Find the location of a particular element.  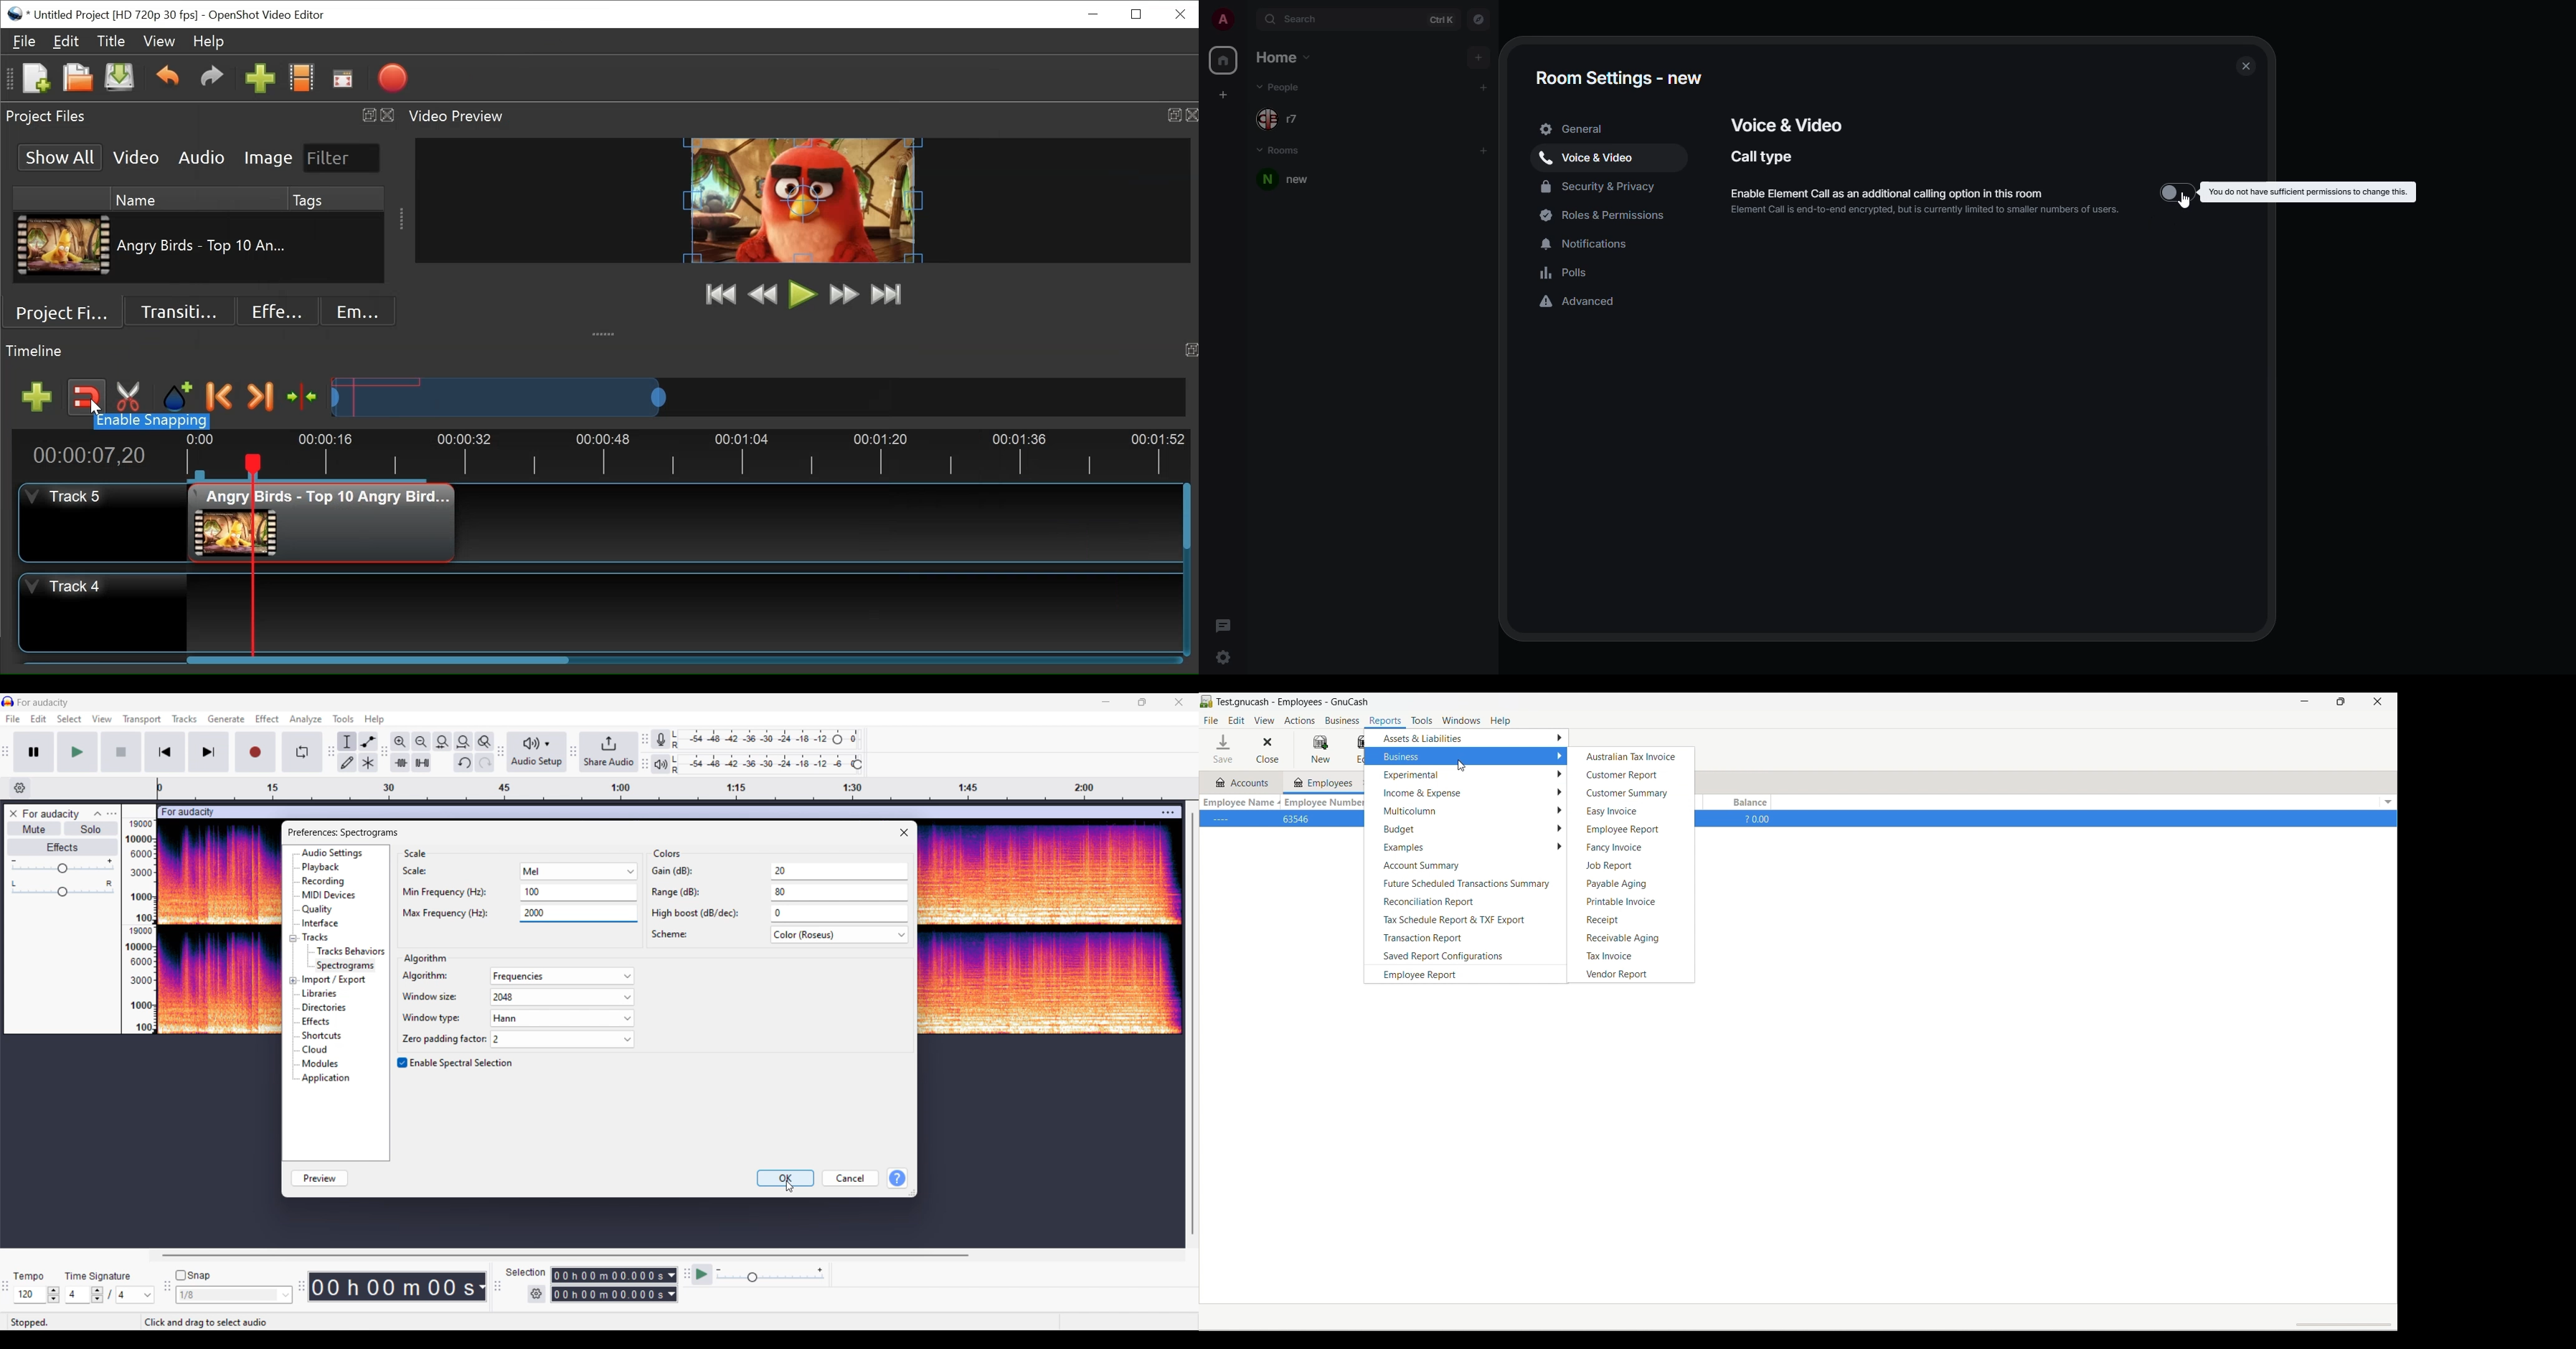

Close is located at coordinates (1179, 14).